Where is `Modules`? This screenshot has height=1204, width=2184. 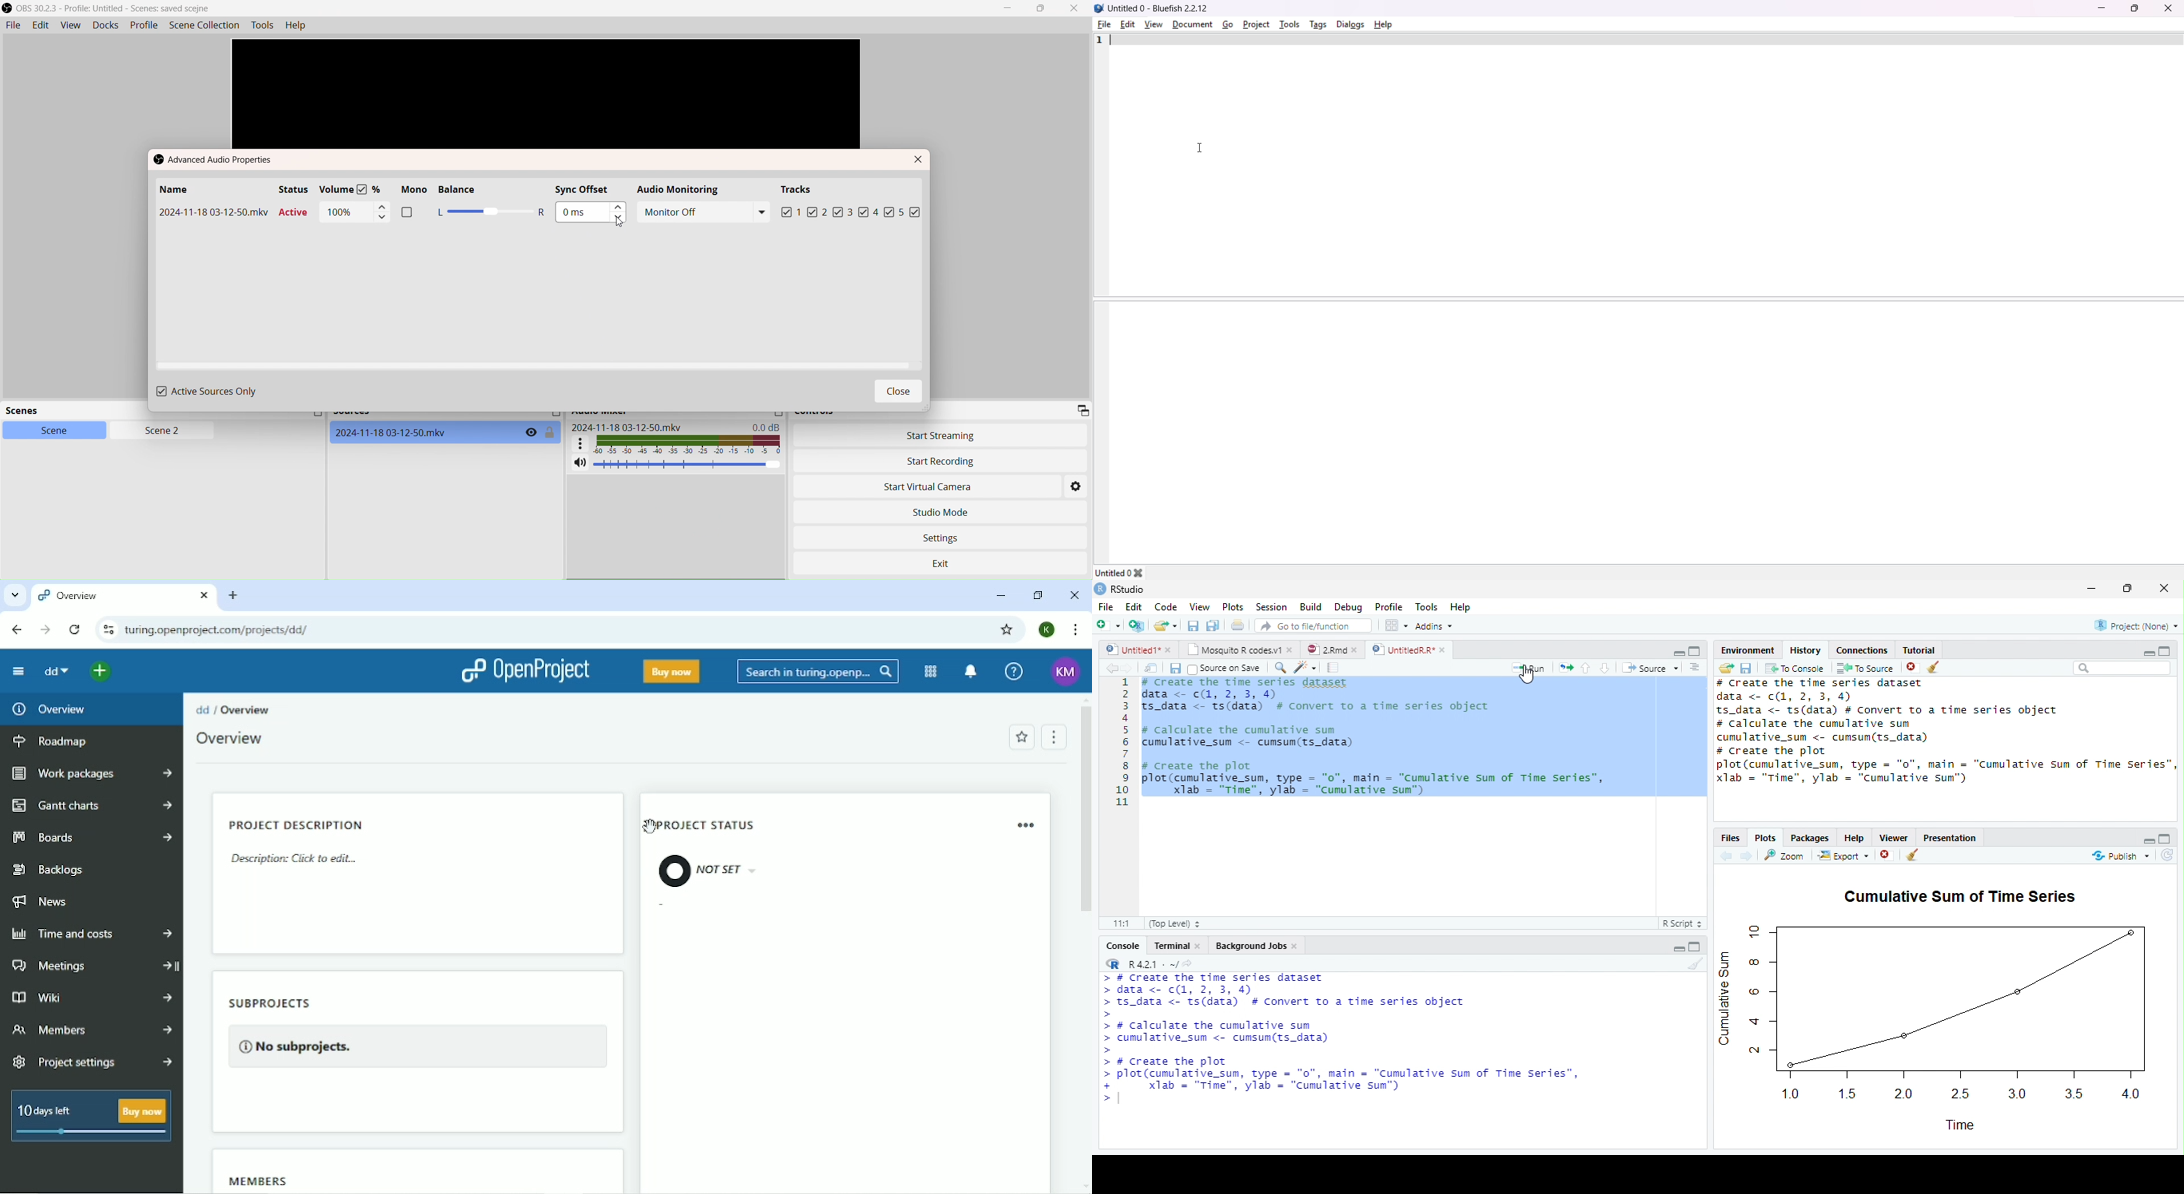
Modules is located at coordinates (931, 672).